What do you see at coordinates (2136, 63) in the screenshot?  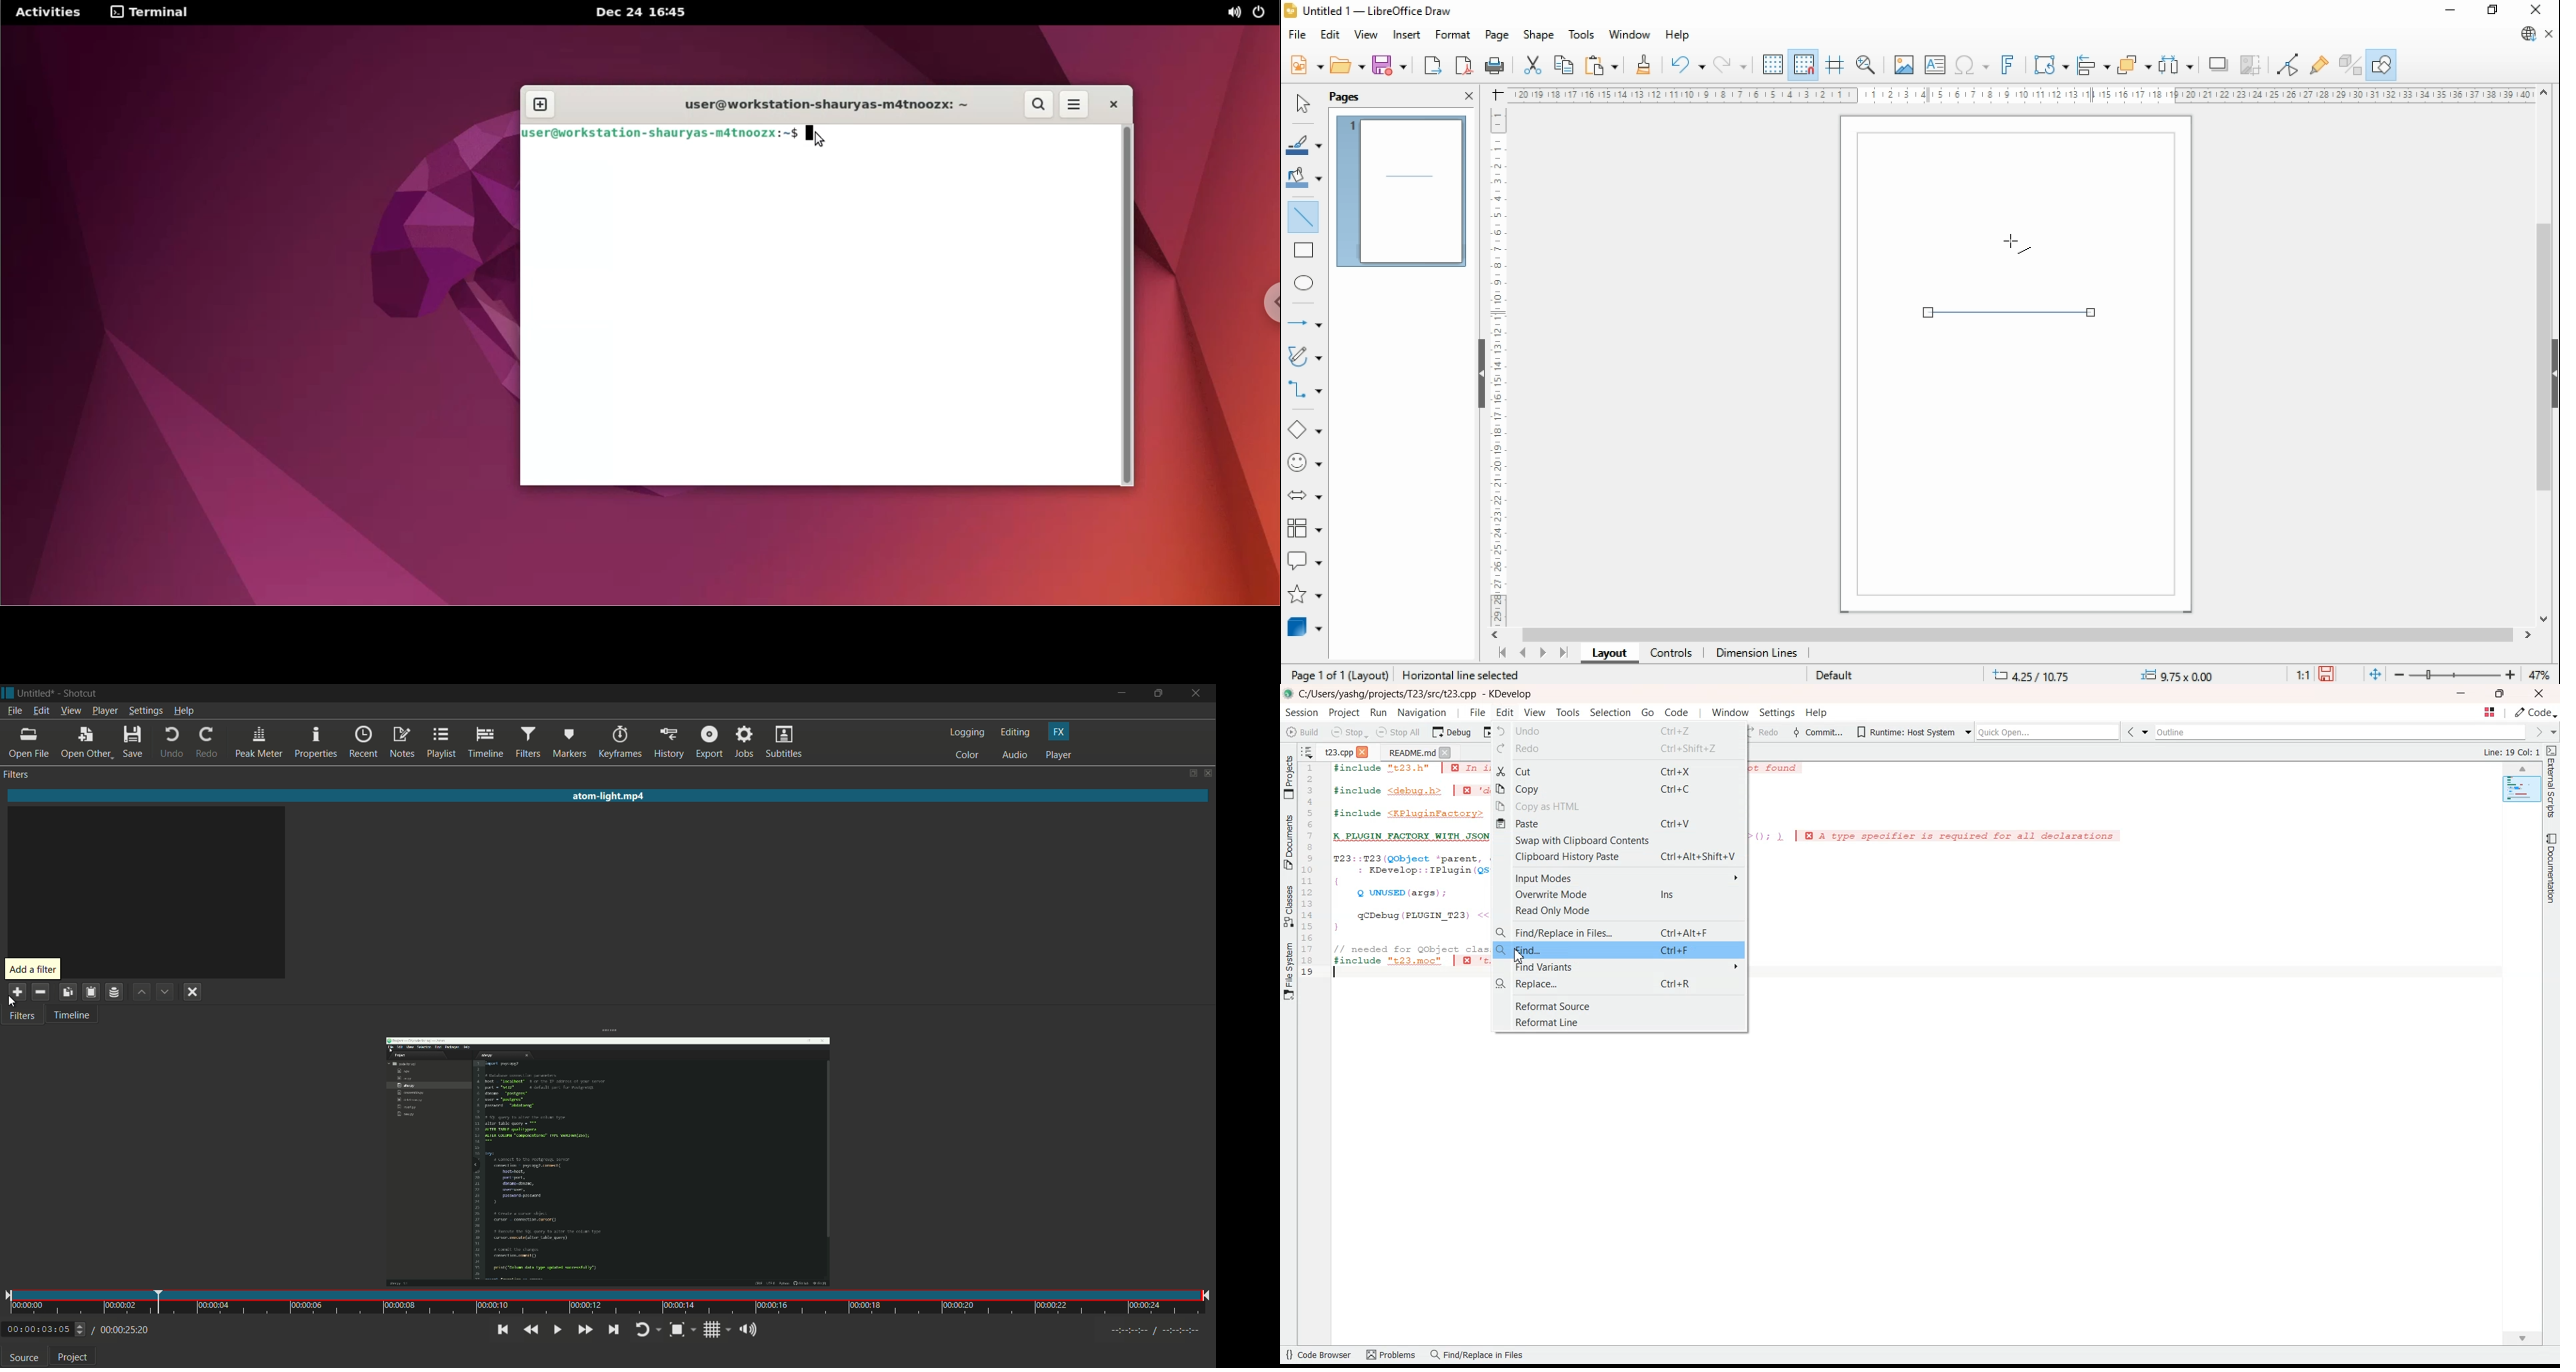 I see `arrange` at bounding box center [2136, 63].